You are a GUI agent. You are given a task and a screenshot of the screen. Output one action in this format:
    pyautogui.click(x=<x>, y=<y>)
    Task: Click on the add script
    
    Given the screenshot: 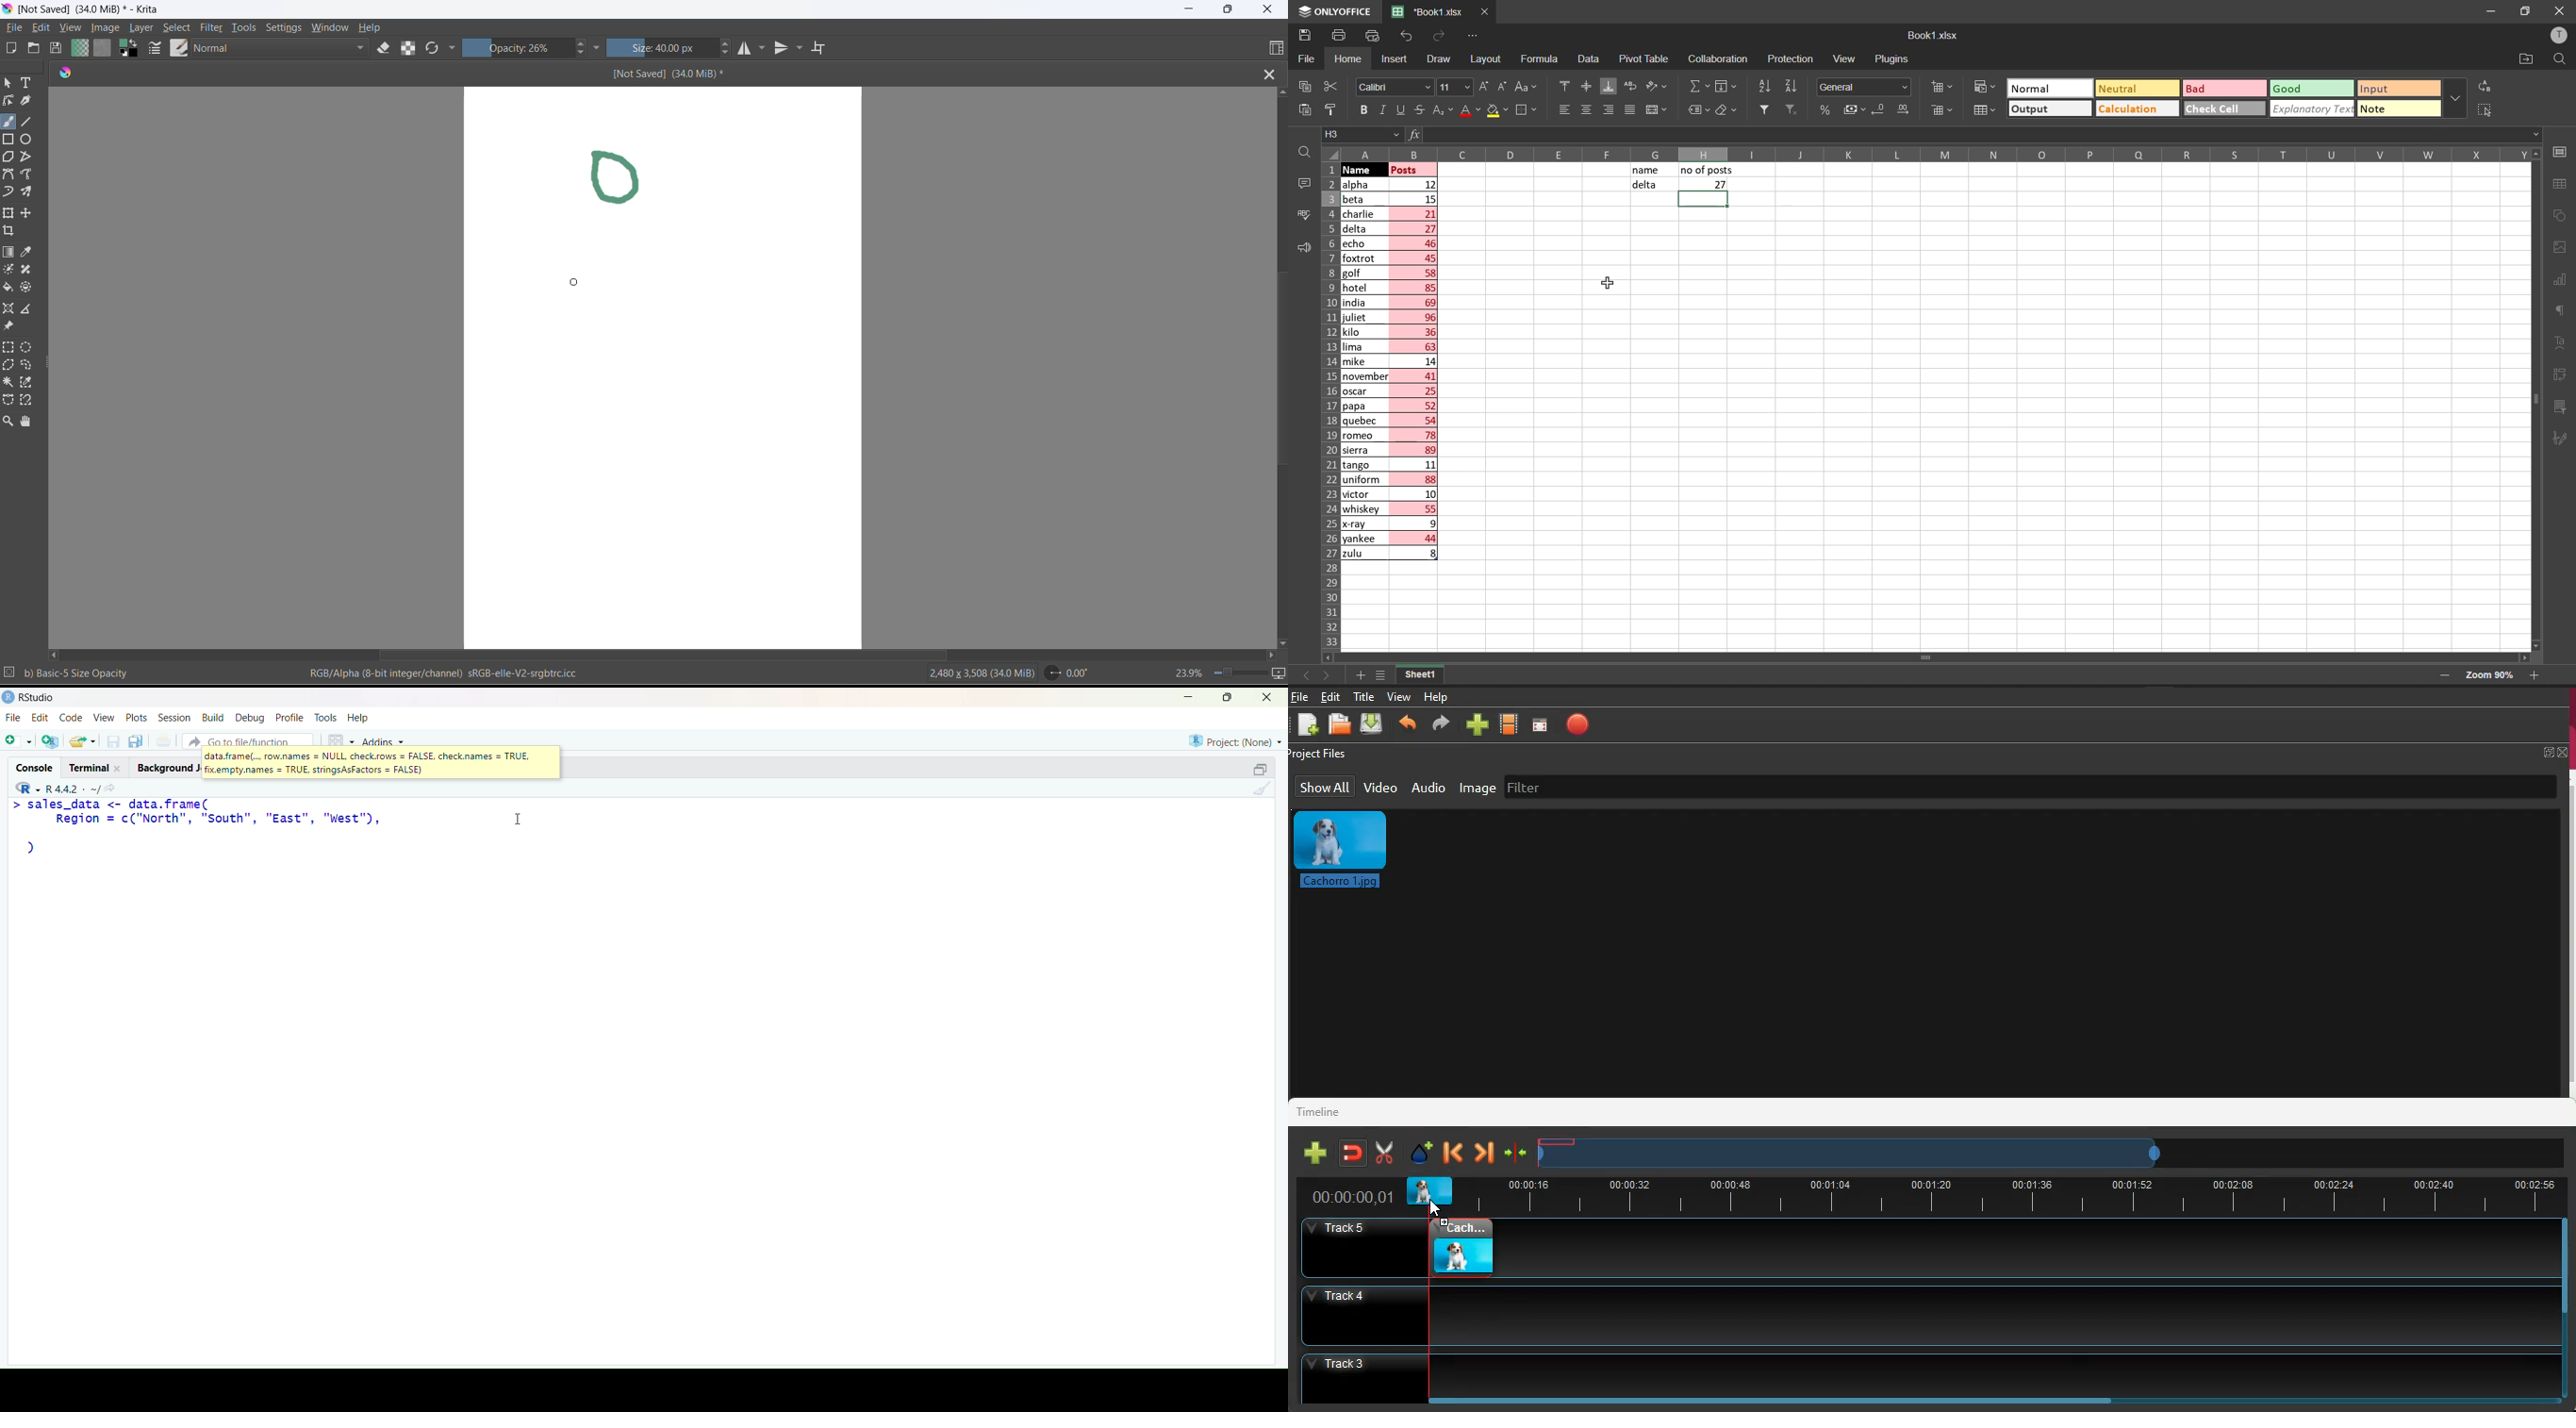 What is the action you would take?
    pyautogui.click(x=17, y=742)
    